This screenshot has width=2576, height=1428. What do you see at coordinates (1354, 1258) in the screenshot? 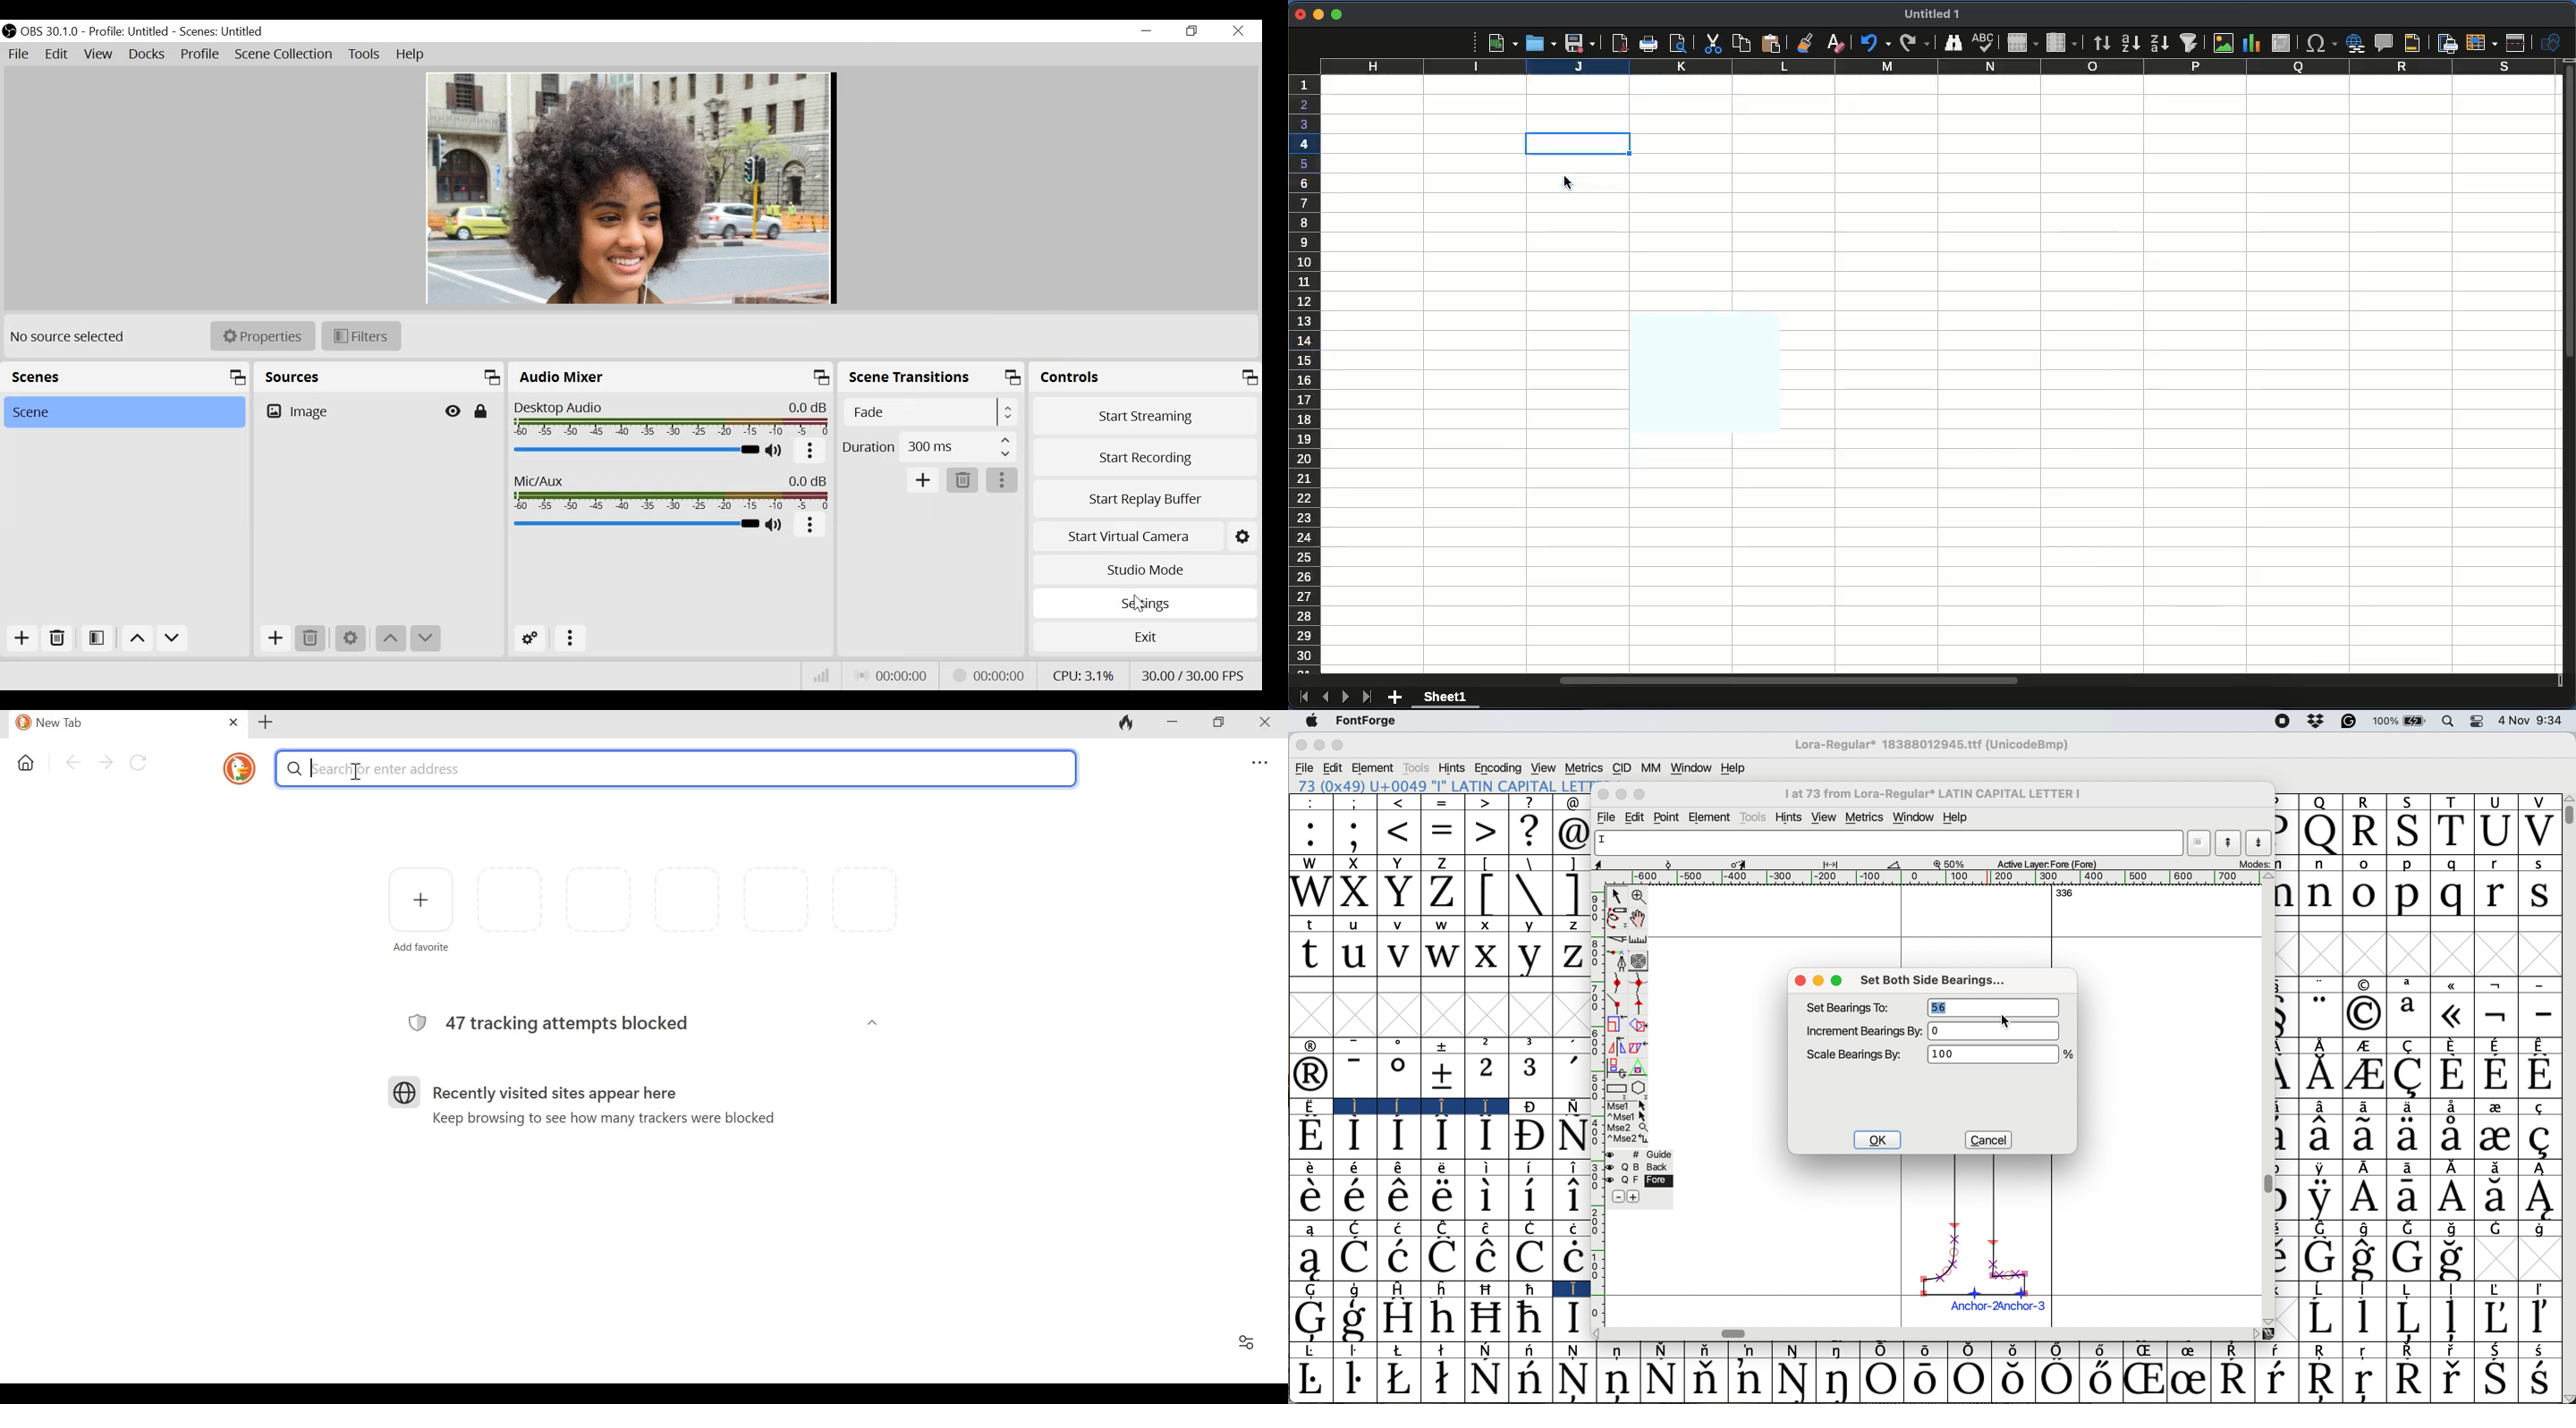
I see `Symbol` at bounding box center [1354, 1258].